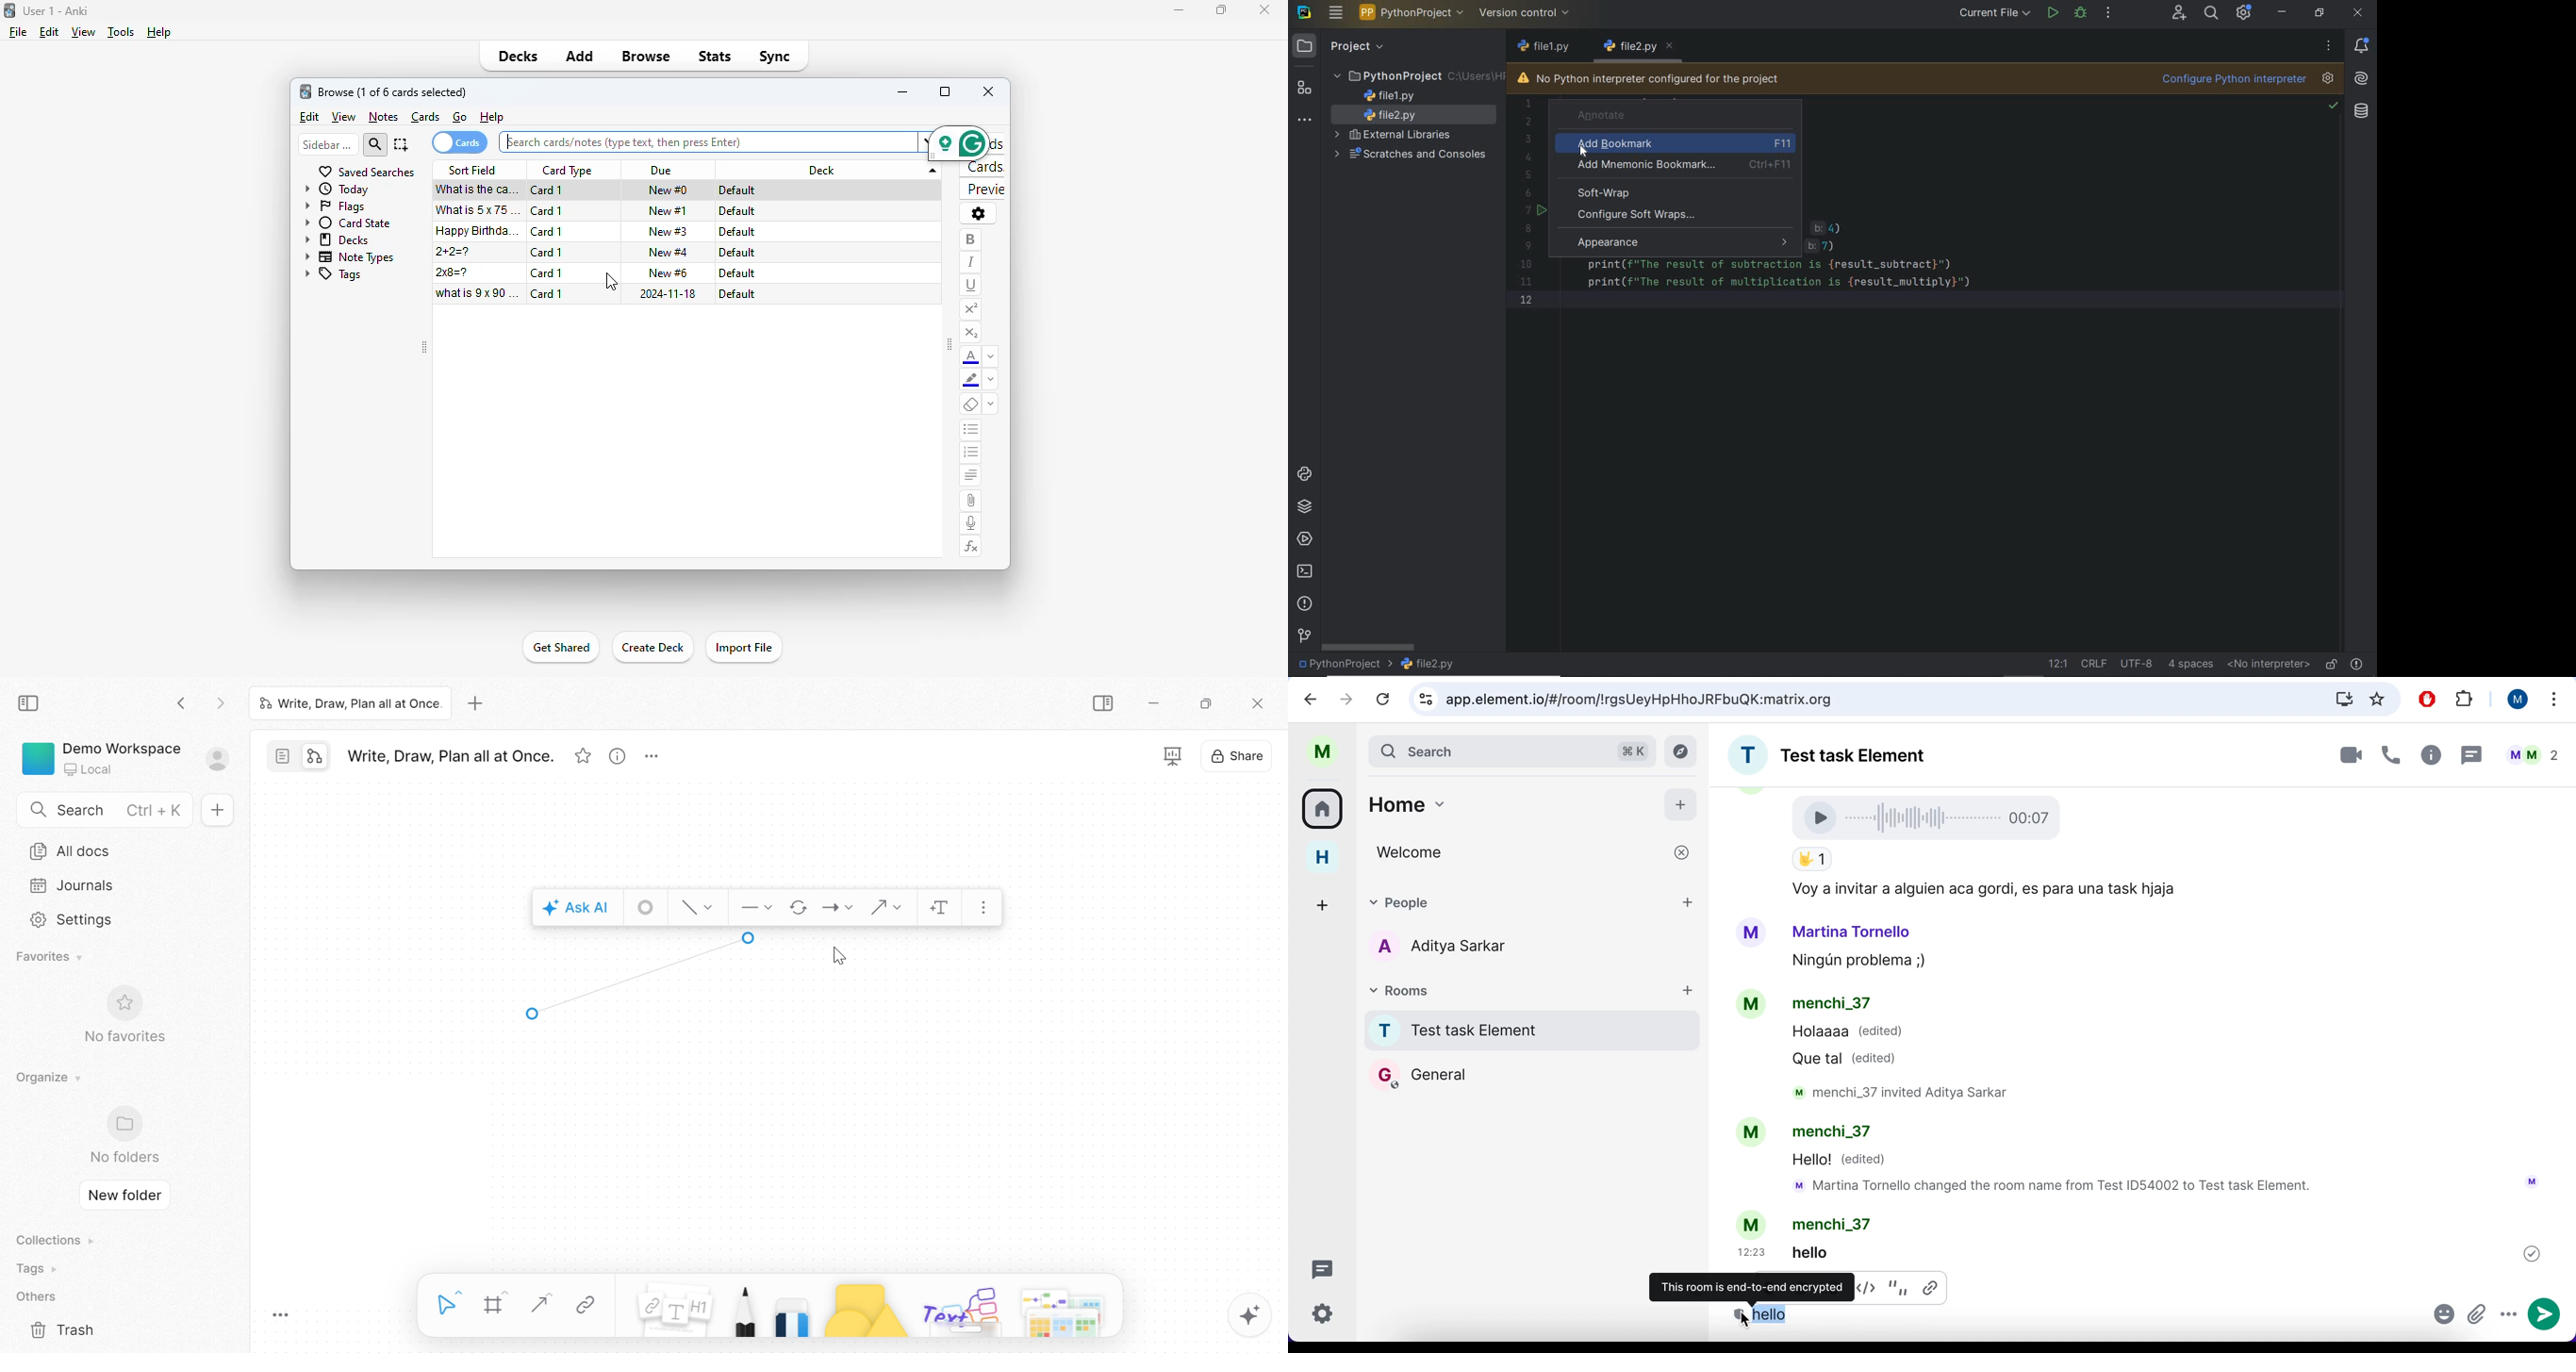 Image resolution: width=2576 pixels, height=1372 pixels. I want to click on card 1, so click(548, 293).